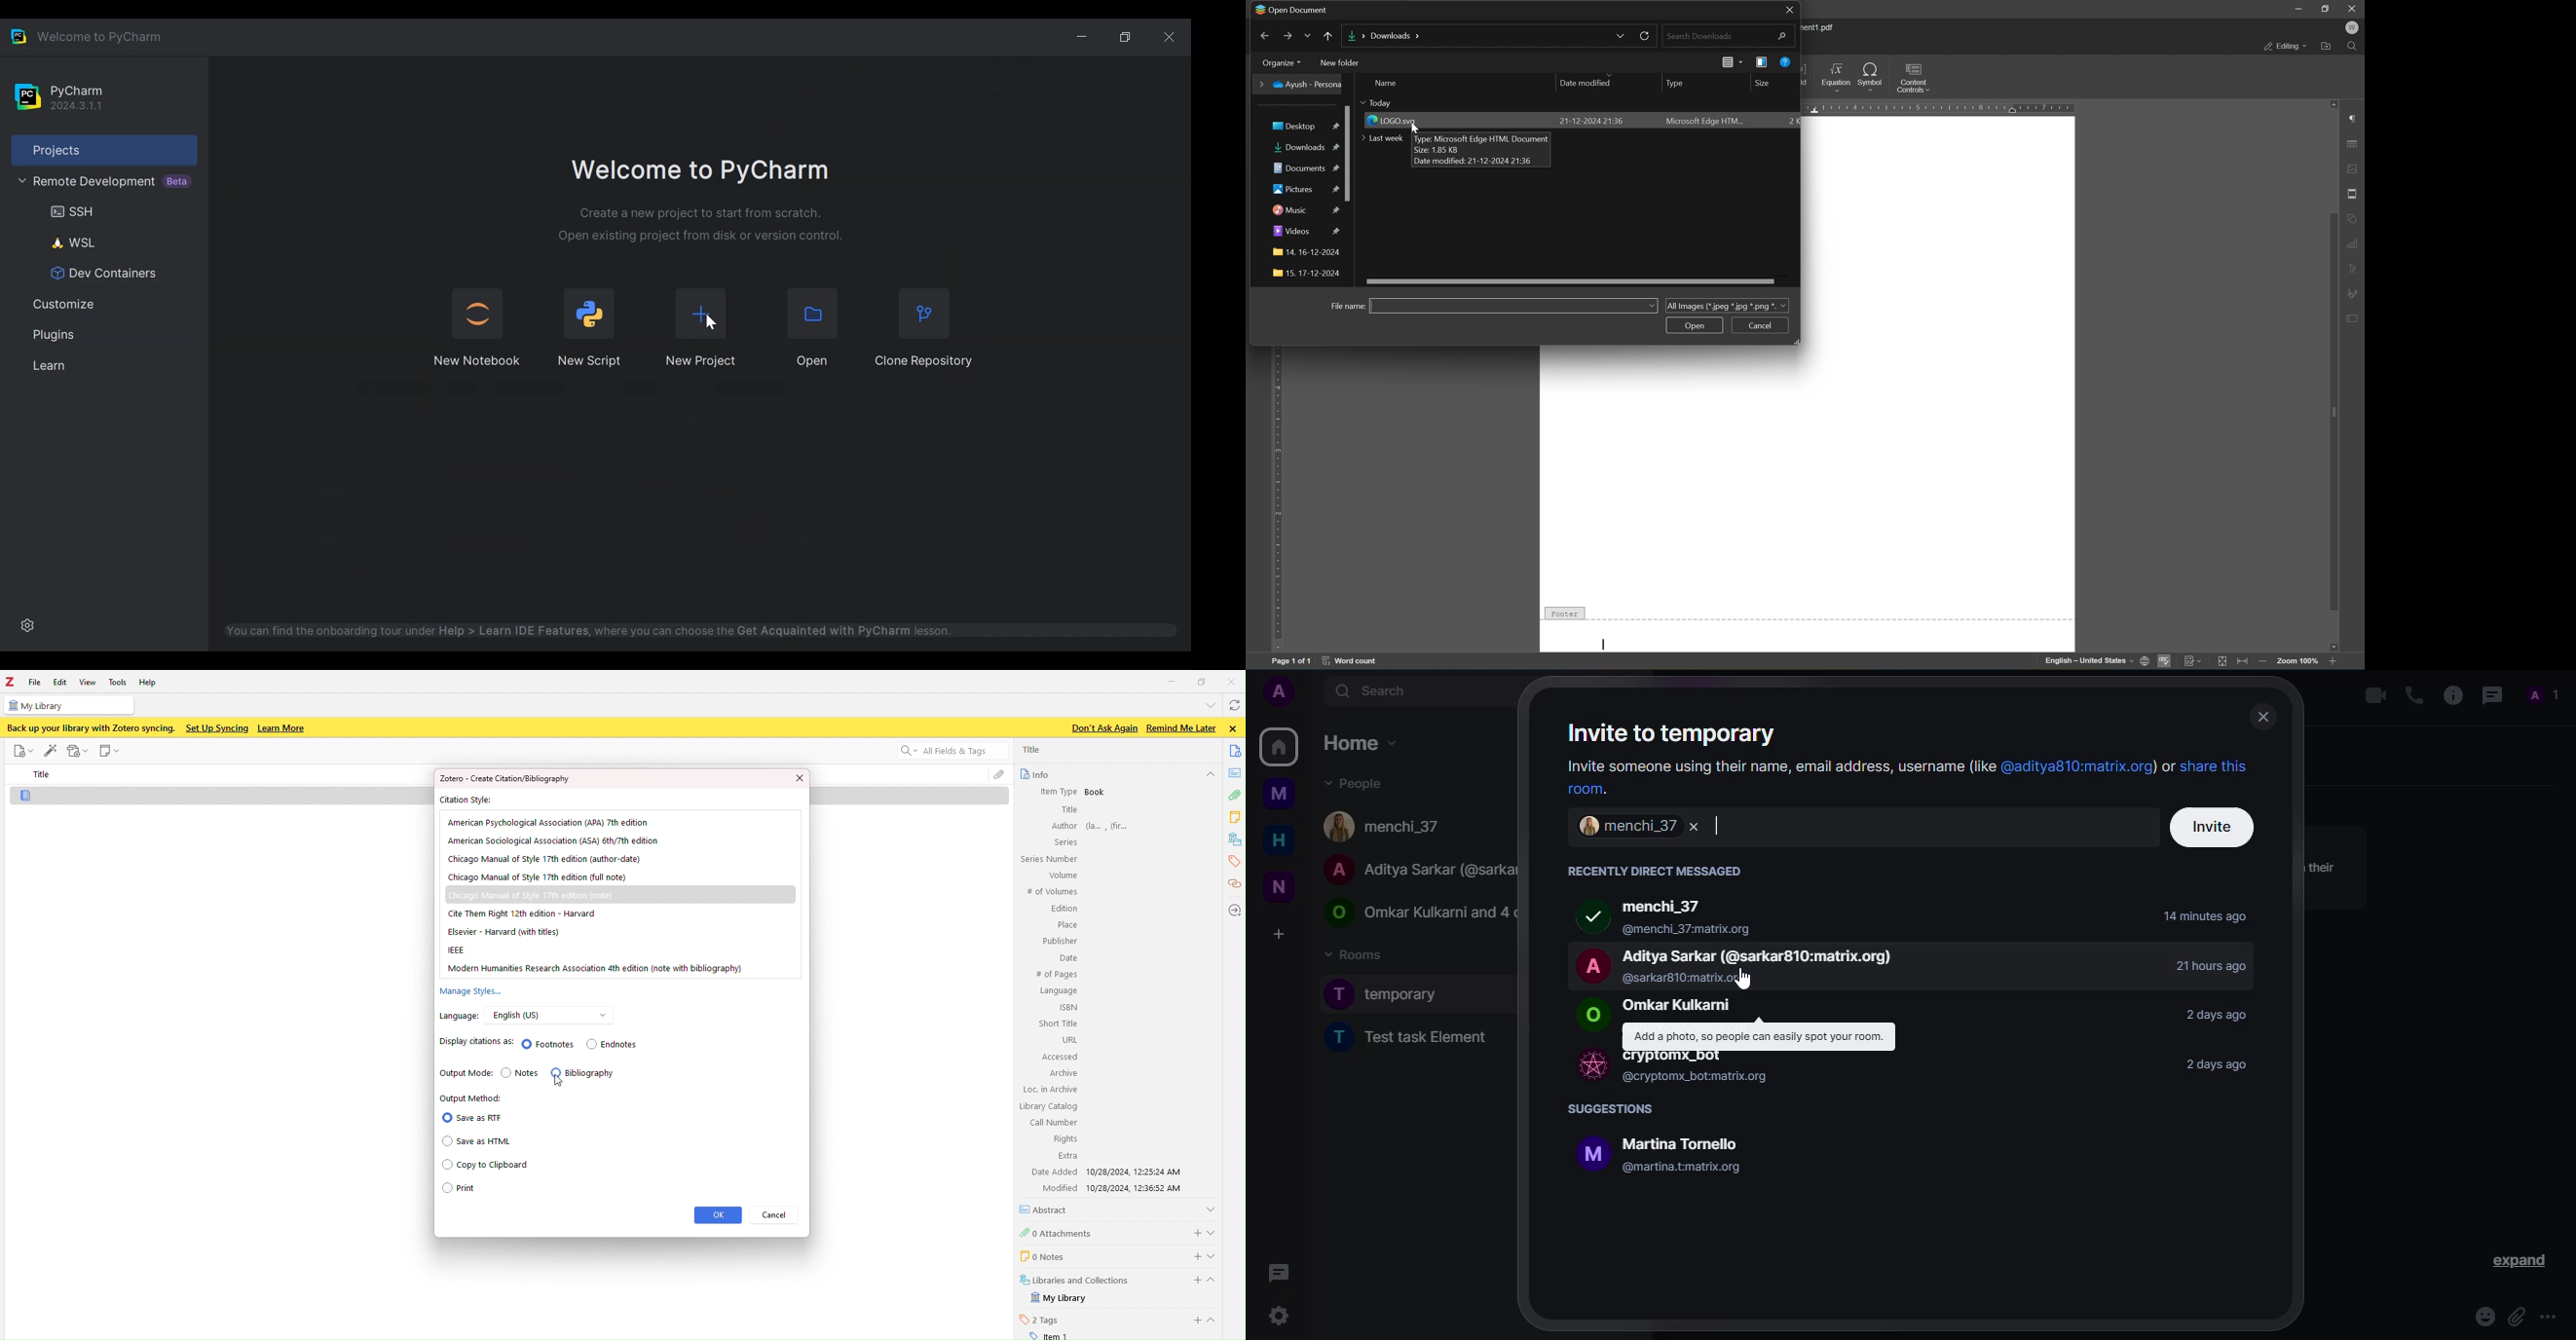 This screenshot has height=1344, width=2576. I want to click on manage styles, so click(497, 990).